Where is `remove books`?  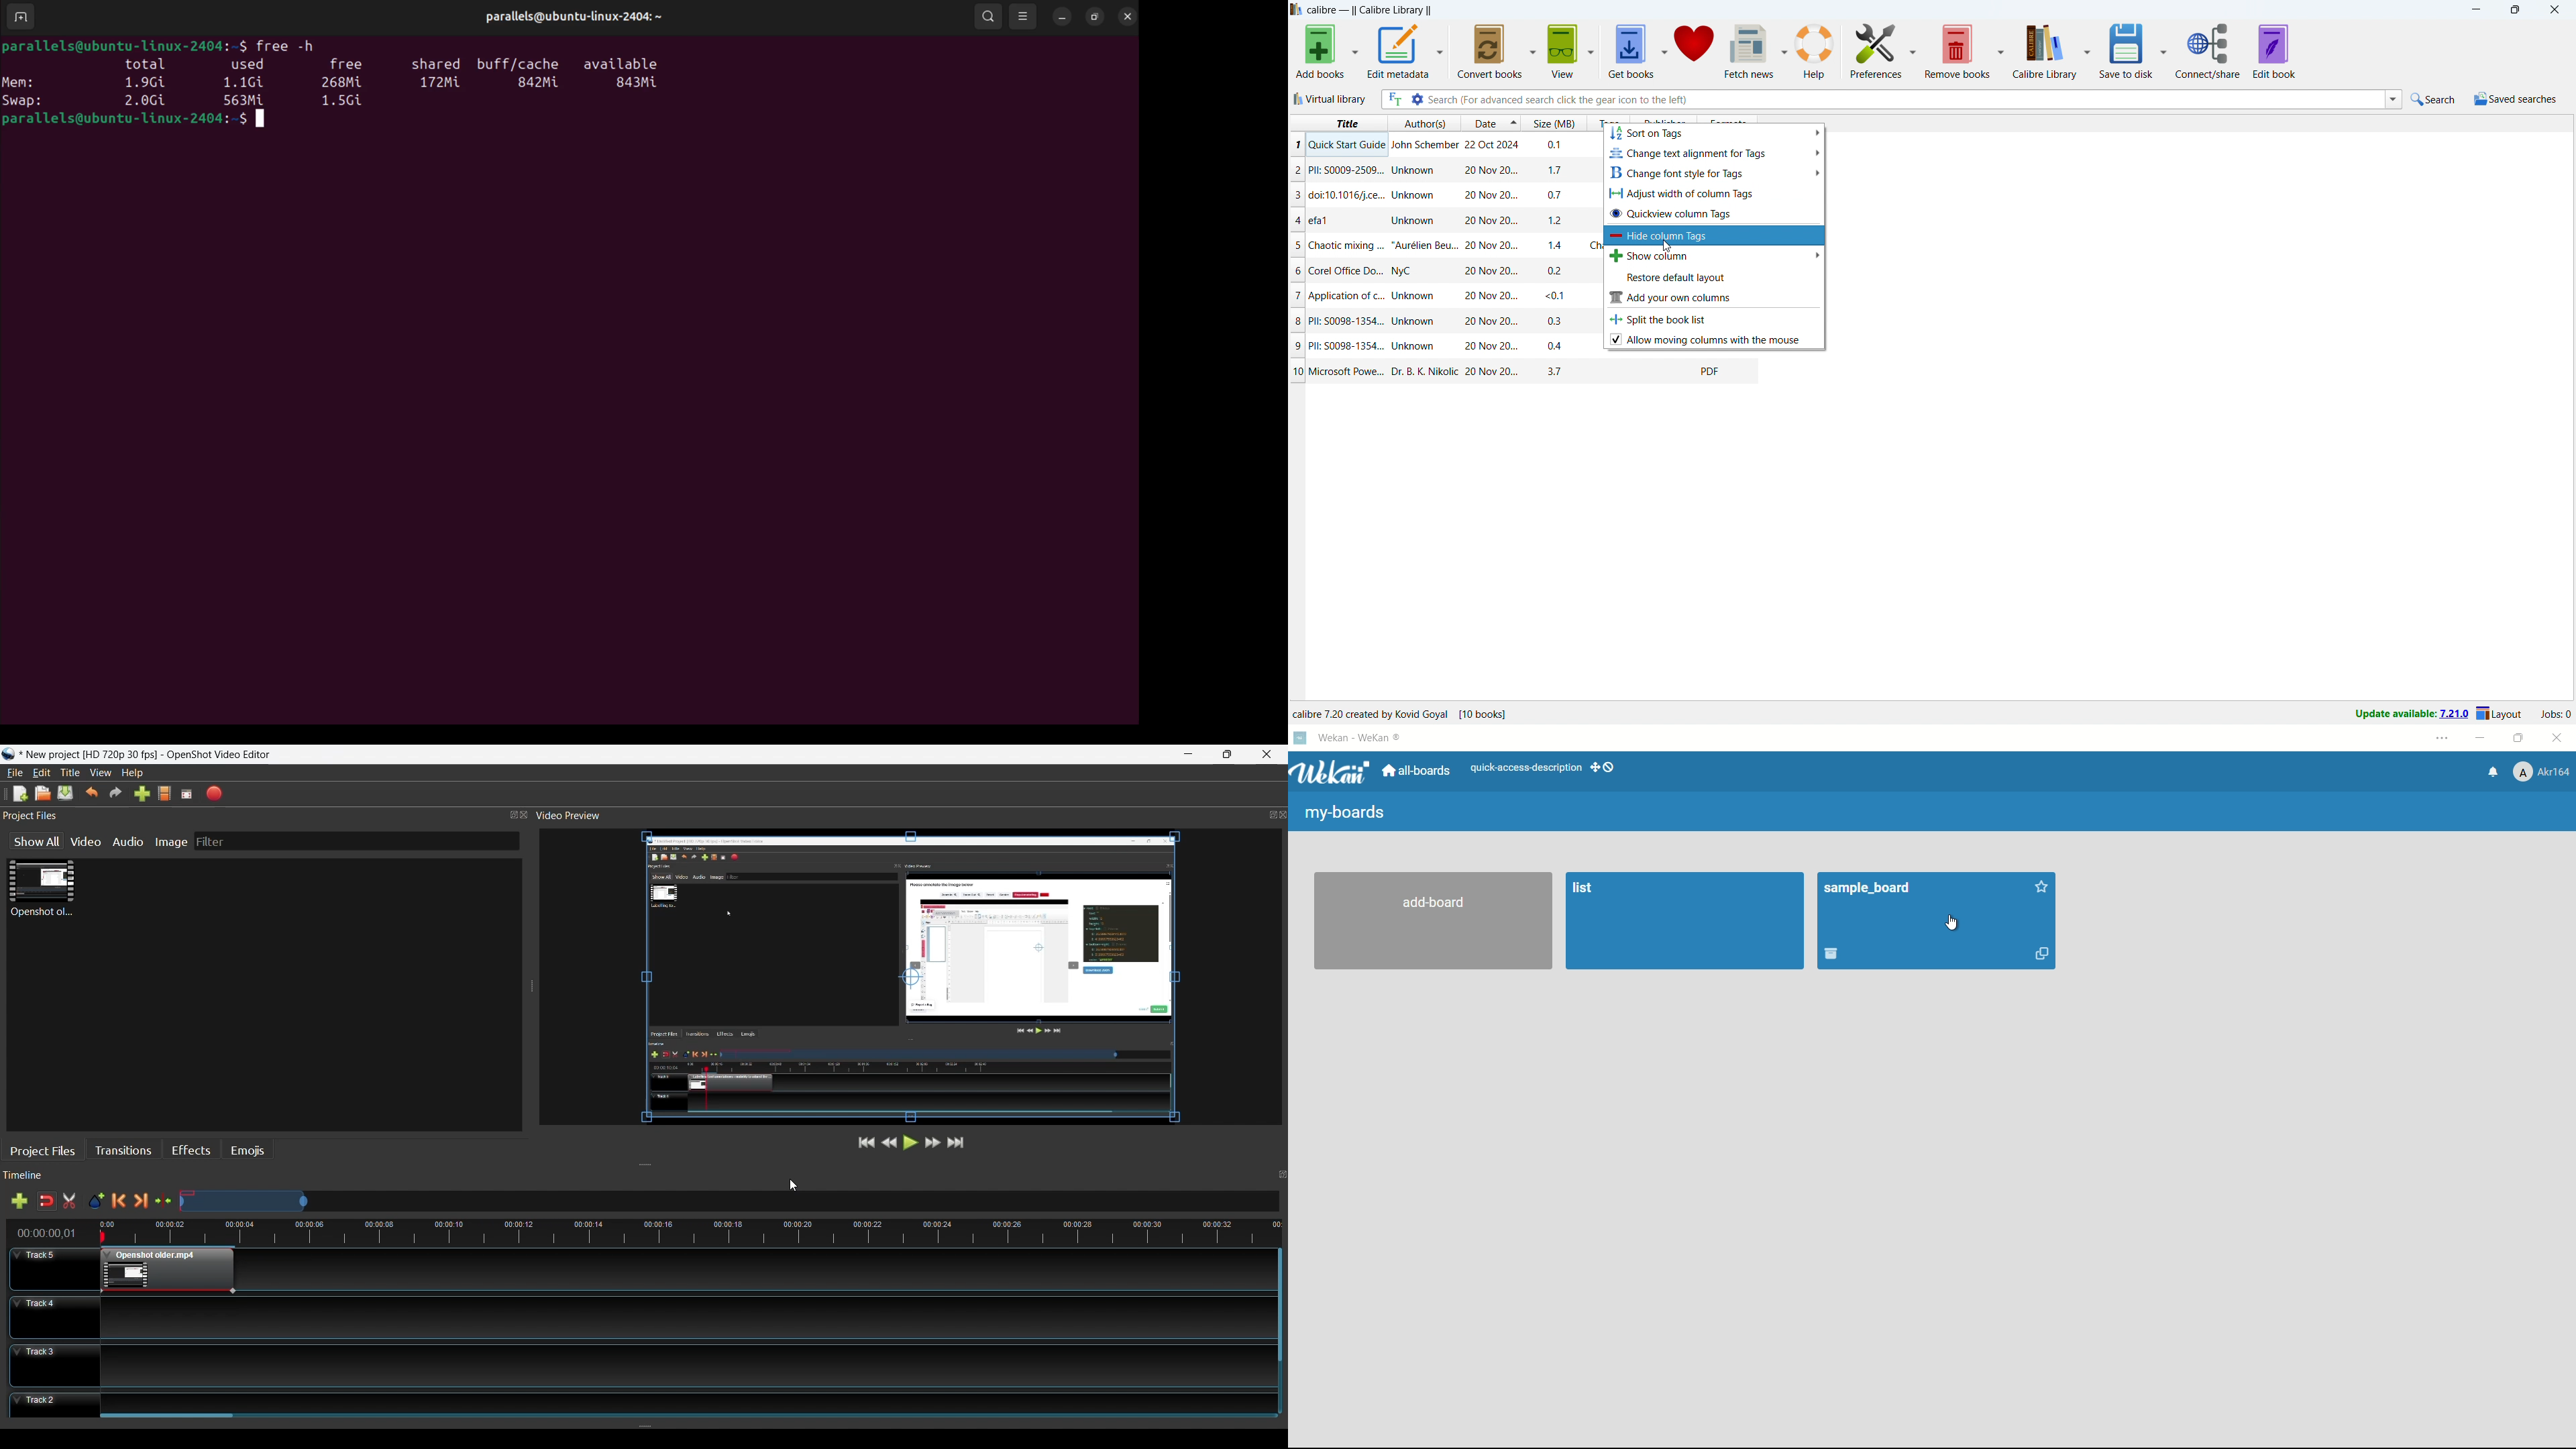 remove books is located at coordinates (1875, 50).